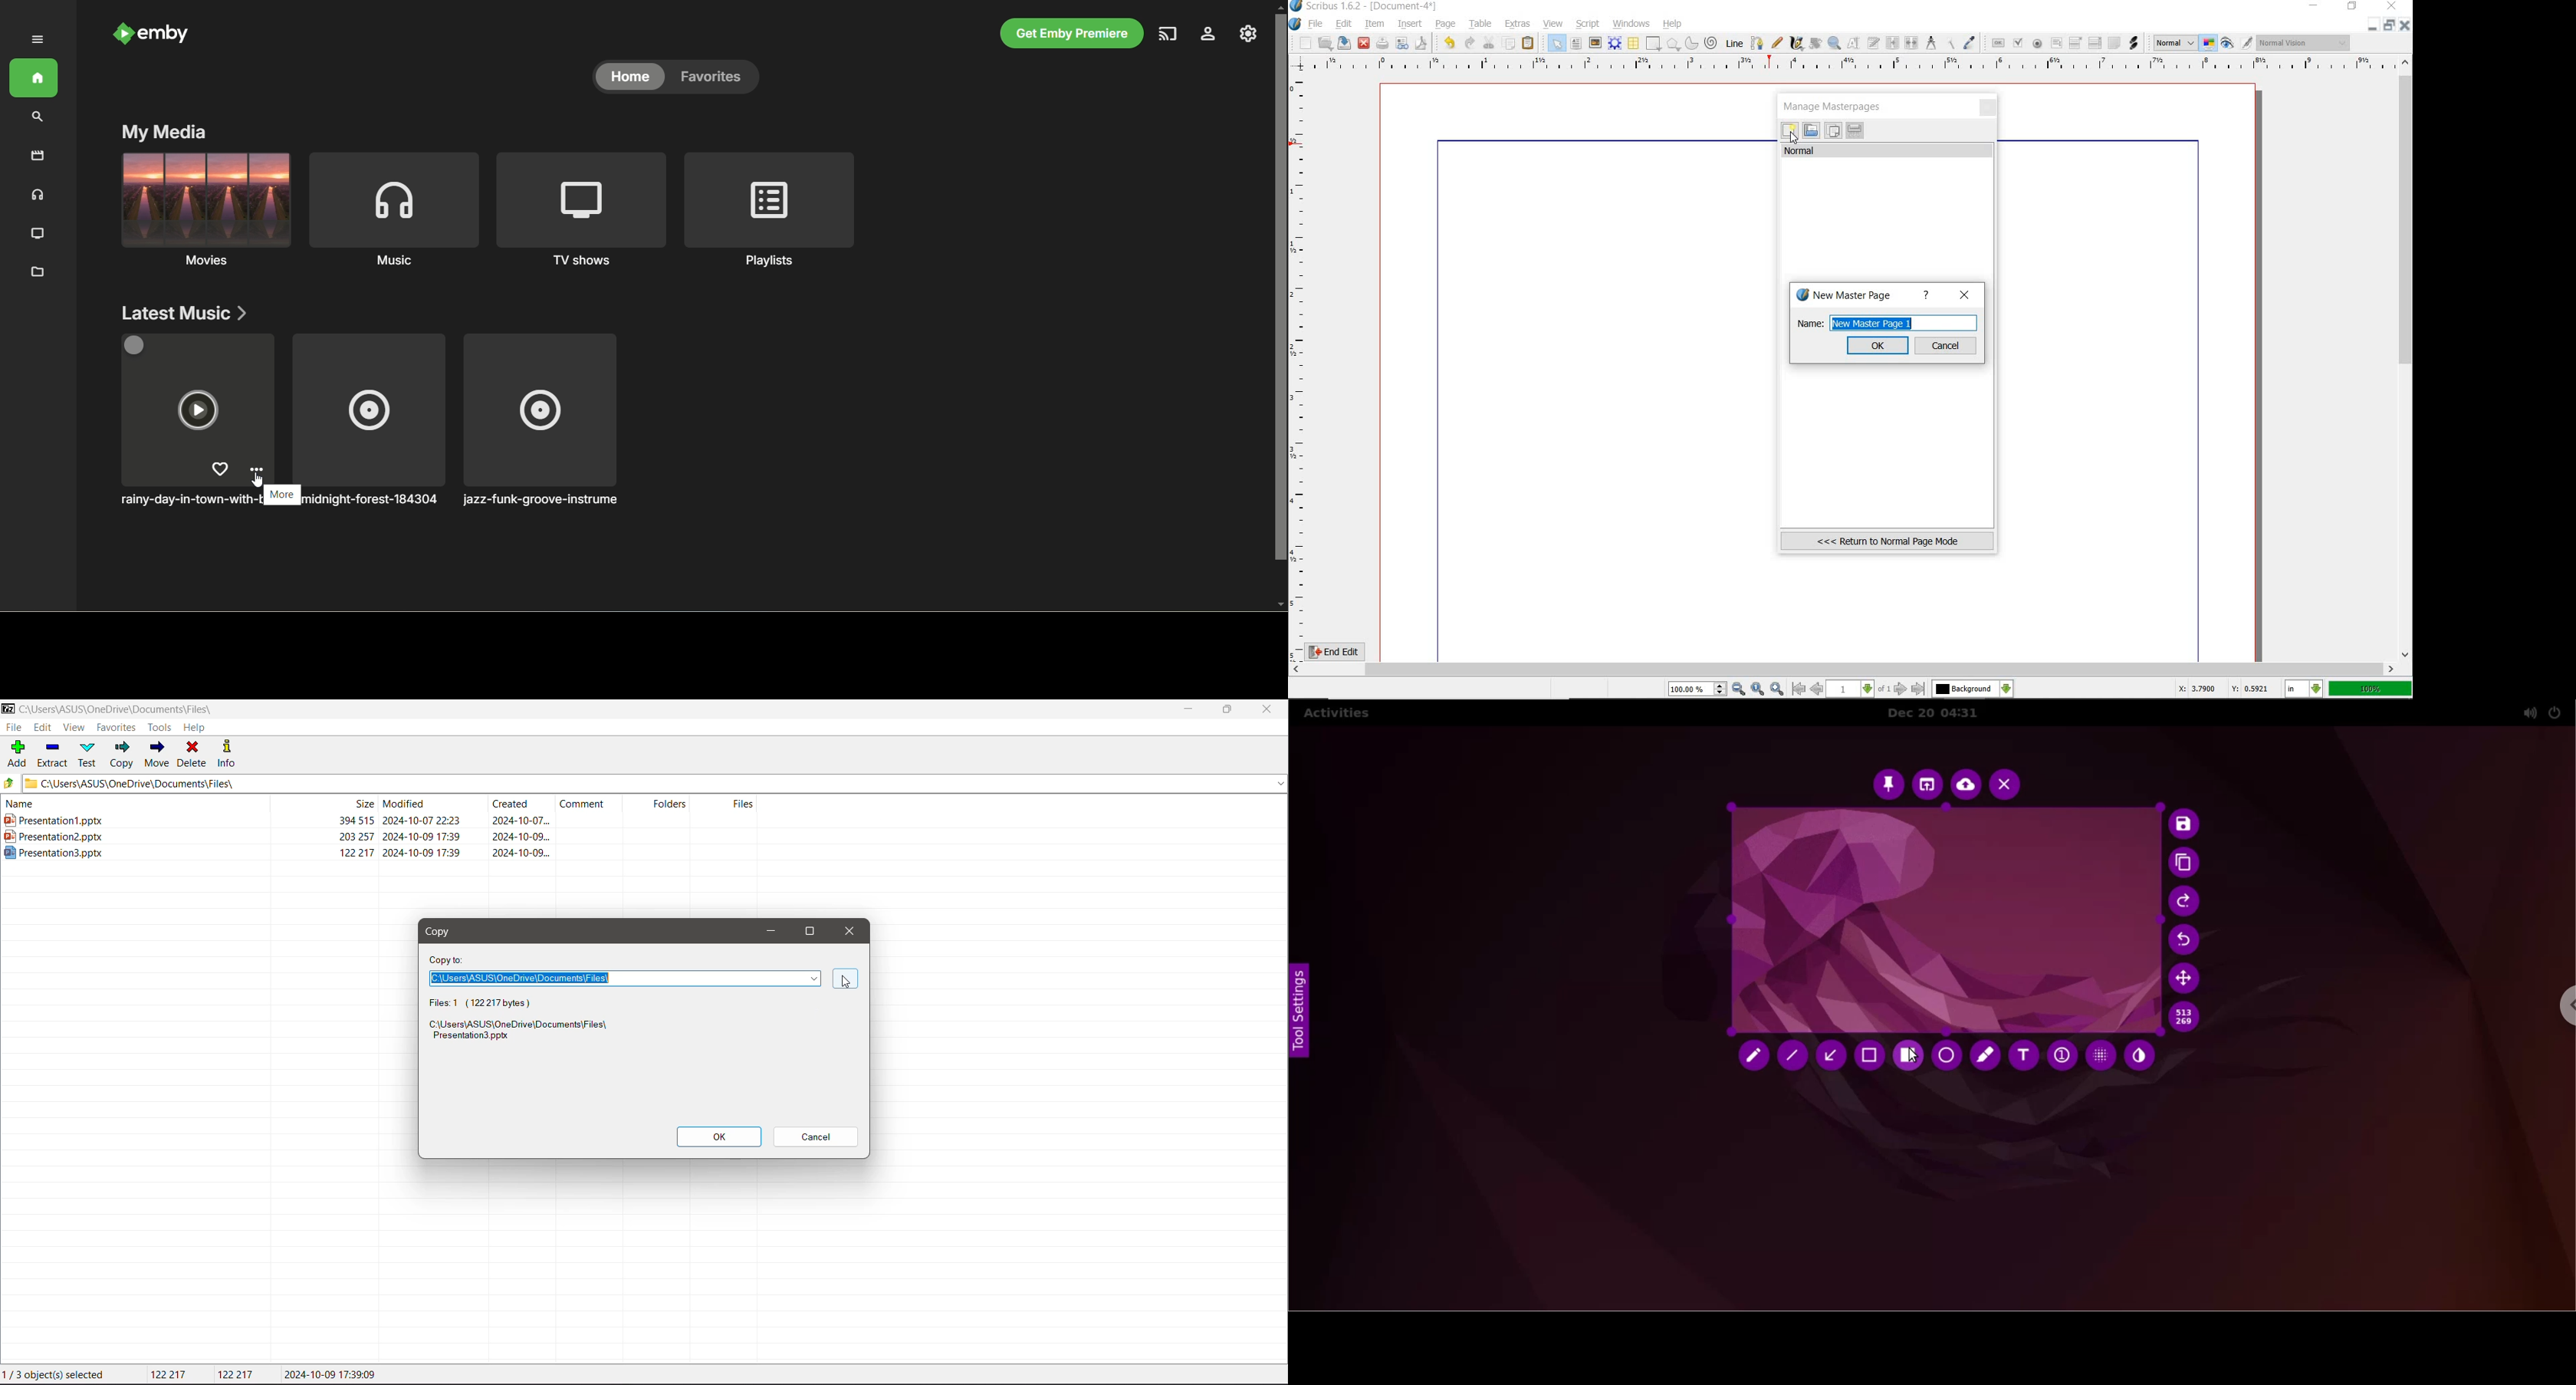 The image size is (2576, 1400). Describe the element at coordinates (1970, 43) in the screenshot. I see `eye dropper` at that location.